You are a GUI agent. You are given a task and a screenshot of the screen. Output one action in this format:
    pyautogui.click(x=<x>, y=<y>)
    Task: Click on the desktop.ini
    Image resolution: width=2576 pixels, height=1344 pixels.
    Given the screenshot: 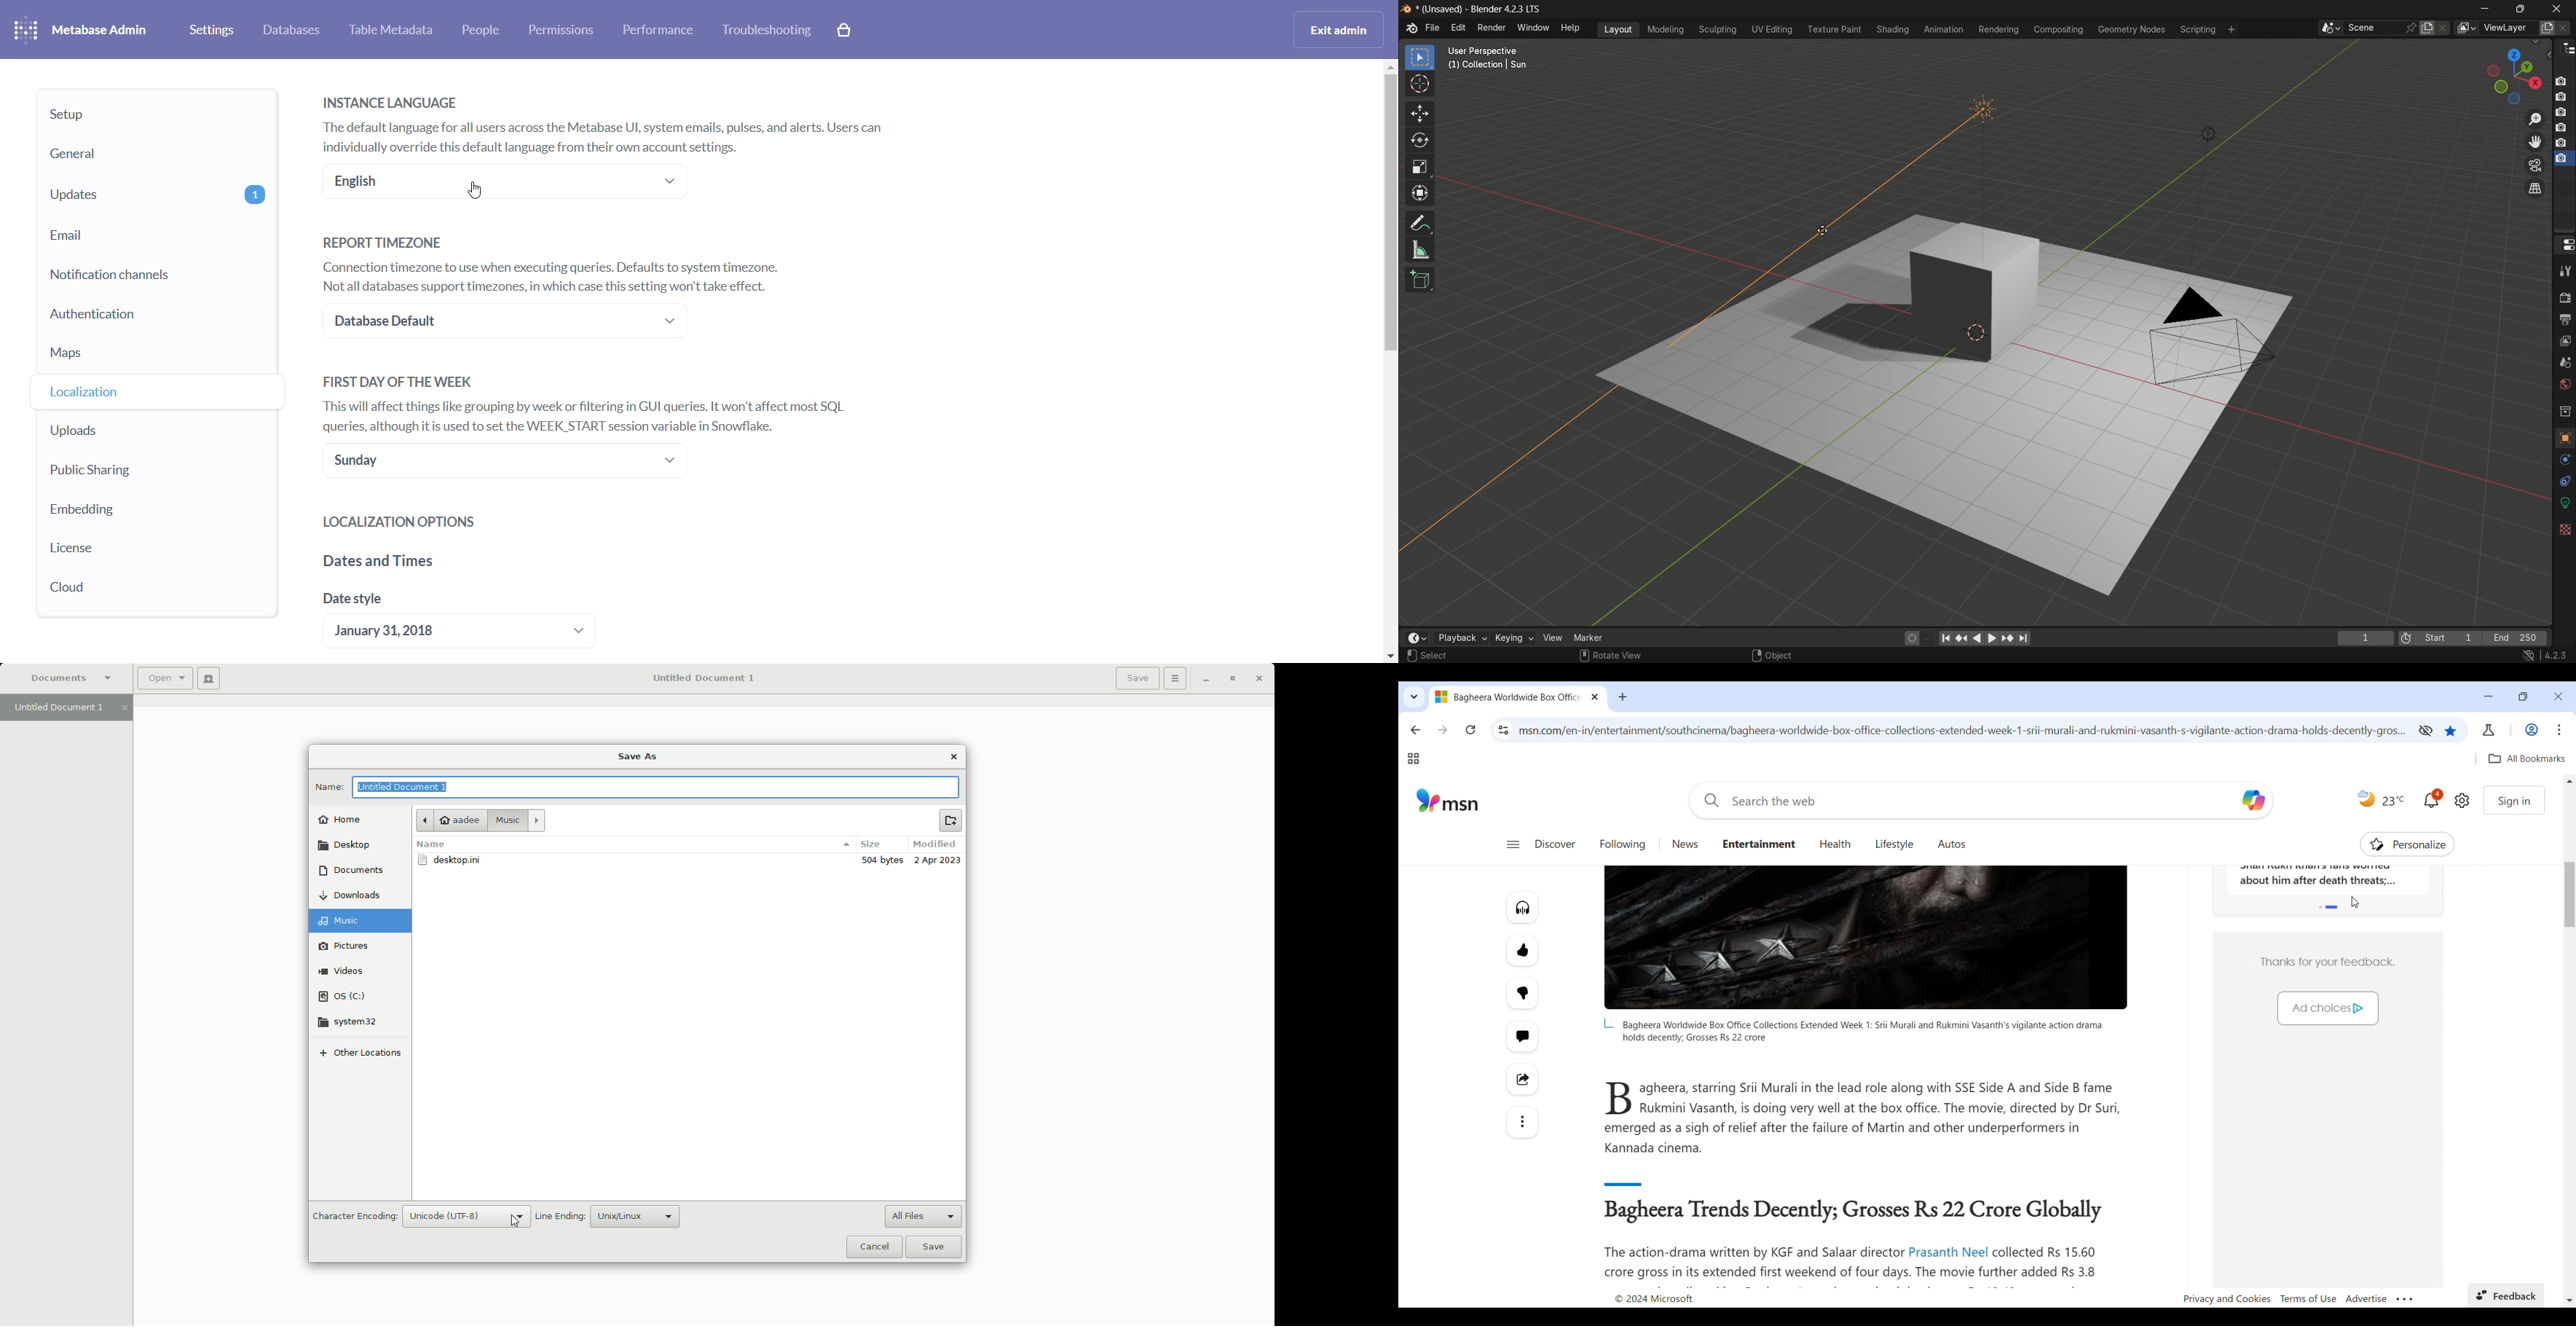 What is the action you would take?
    pyautogui.click(x=452, y=861)
    